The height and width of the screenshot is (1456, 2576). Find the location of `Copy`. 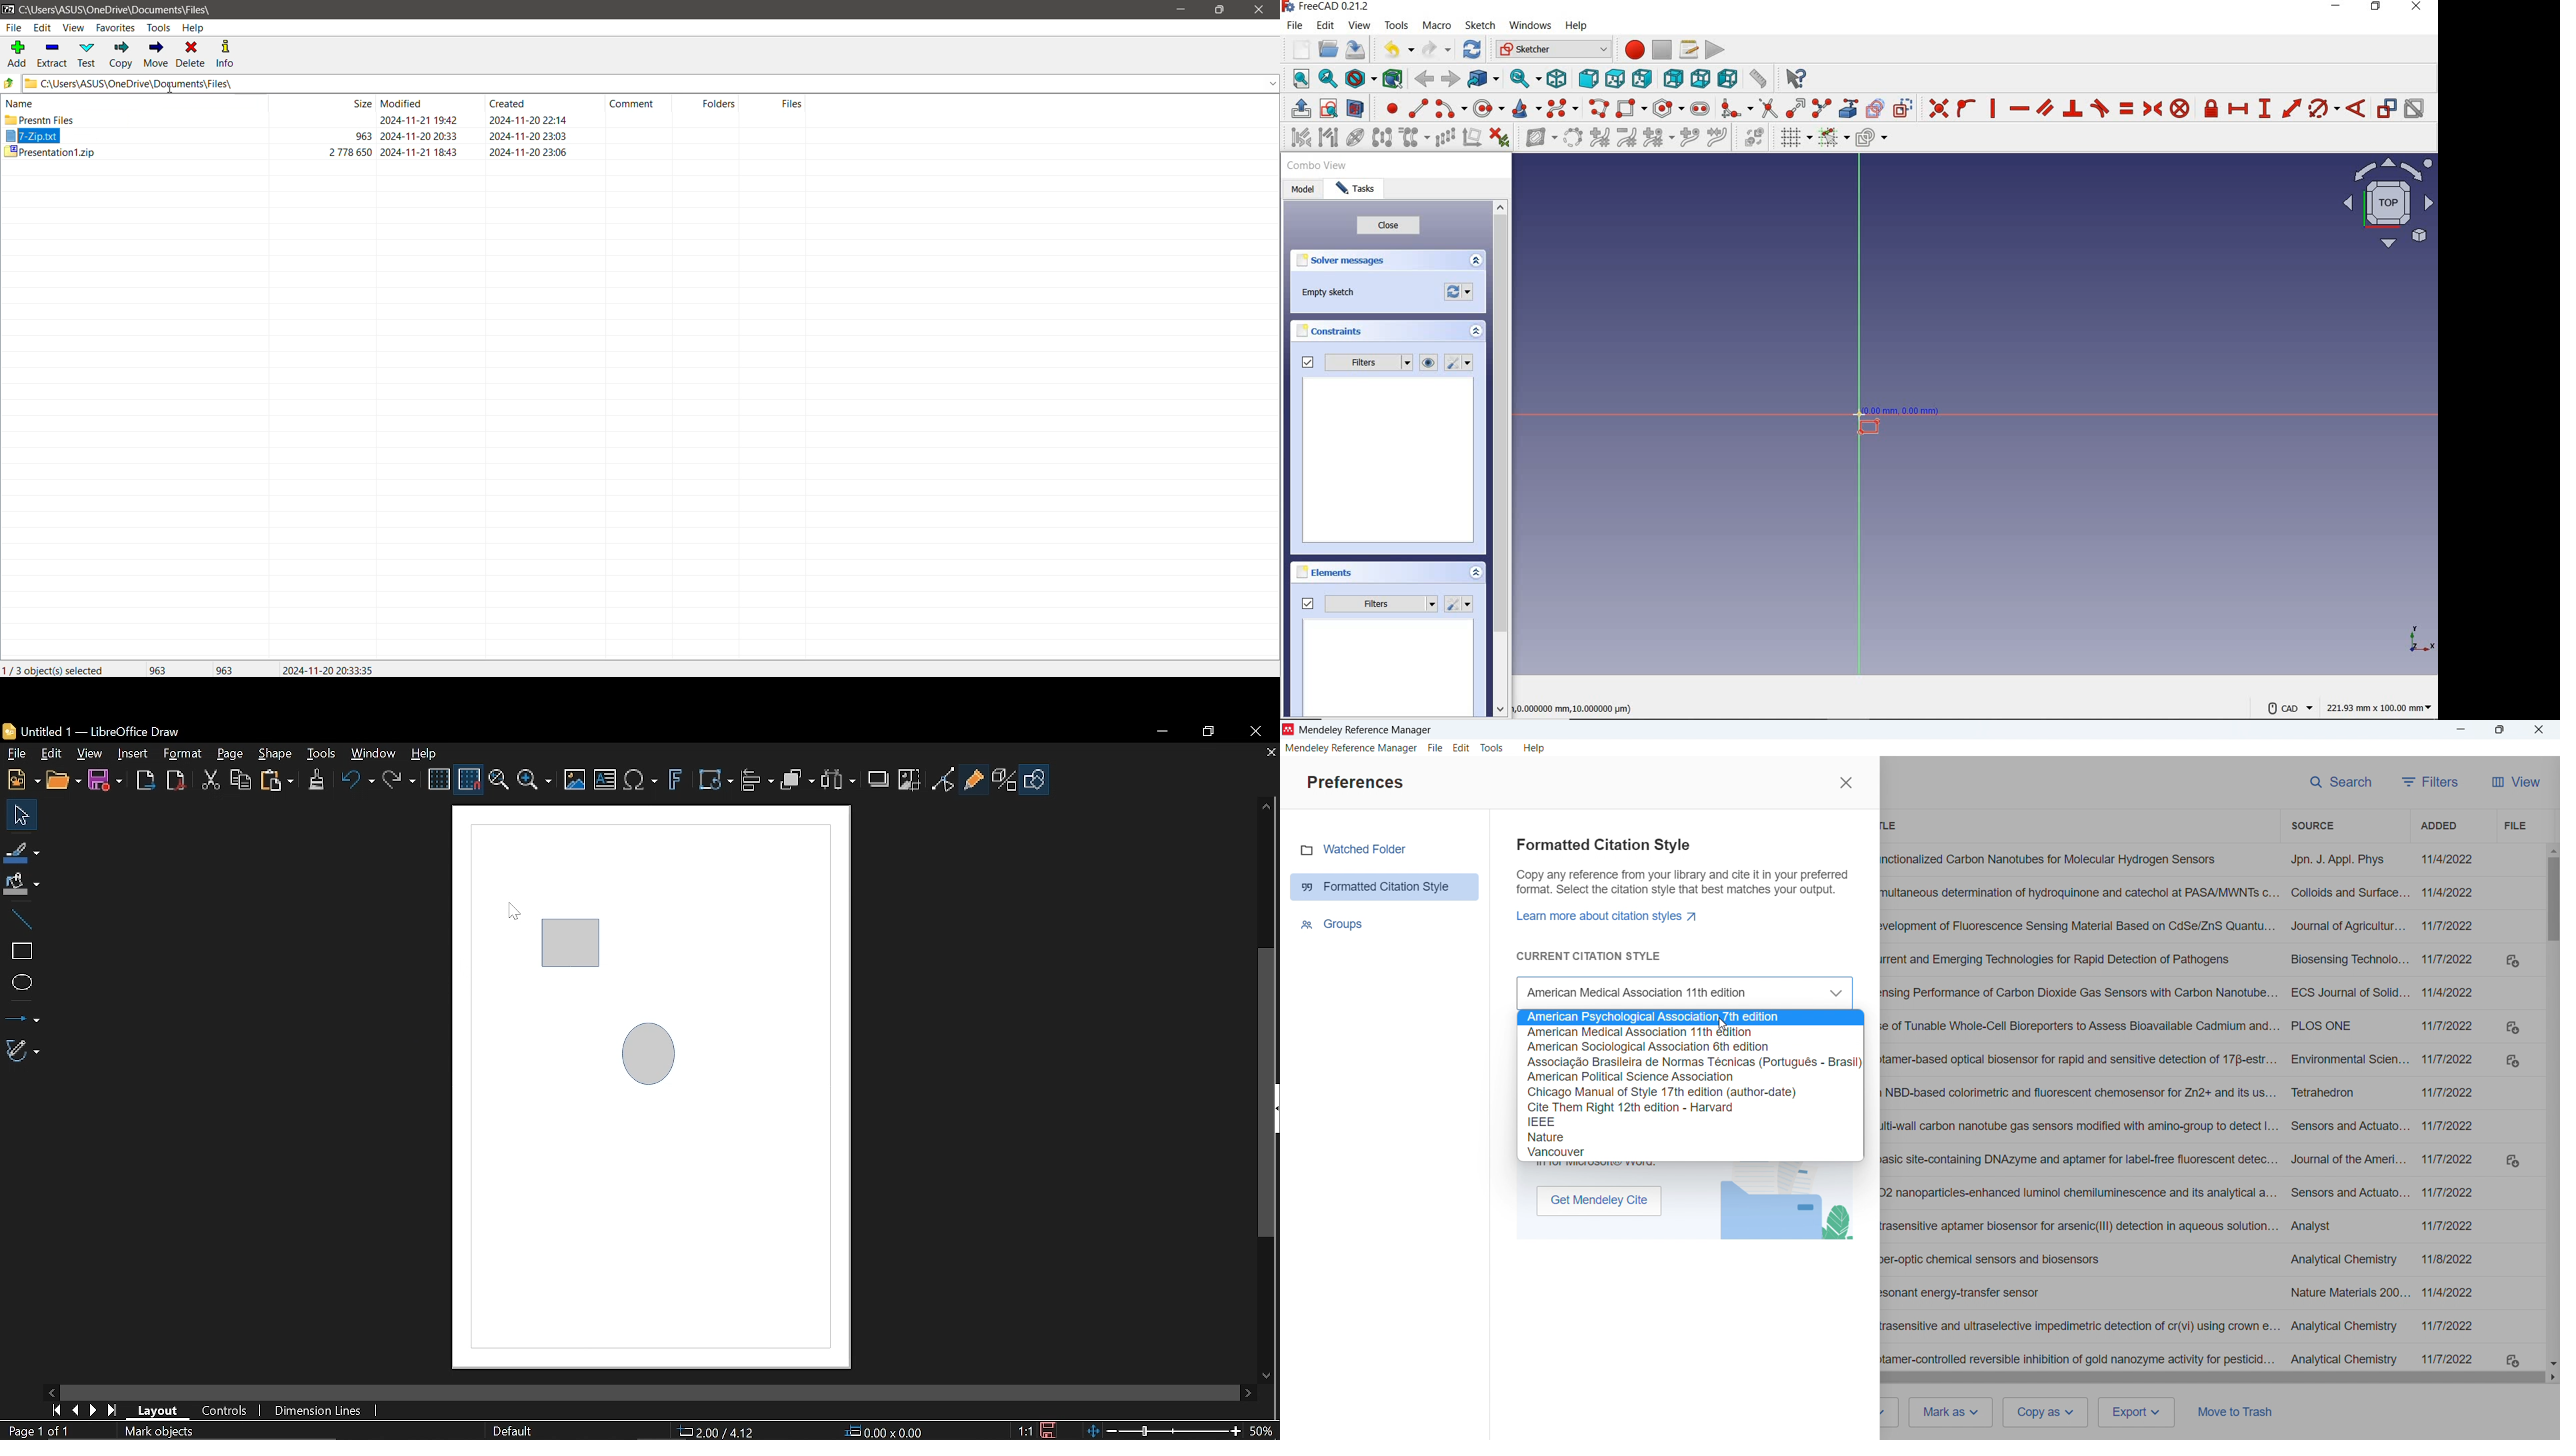

Copy is located at coordinates (119, 55).